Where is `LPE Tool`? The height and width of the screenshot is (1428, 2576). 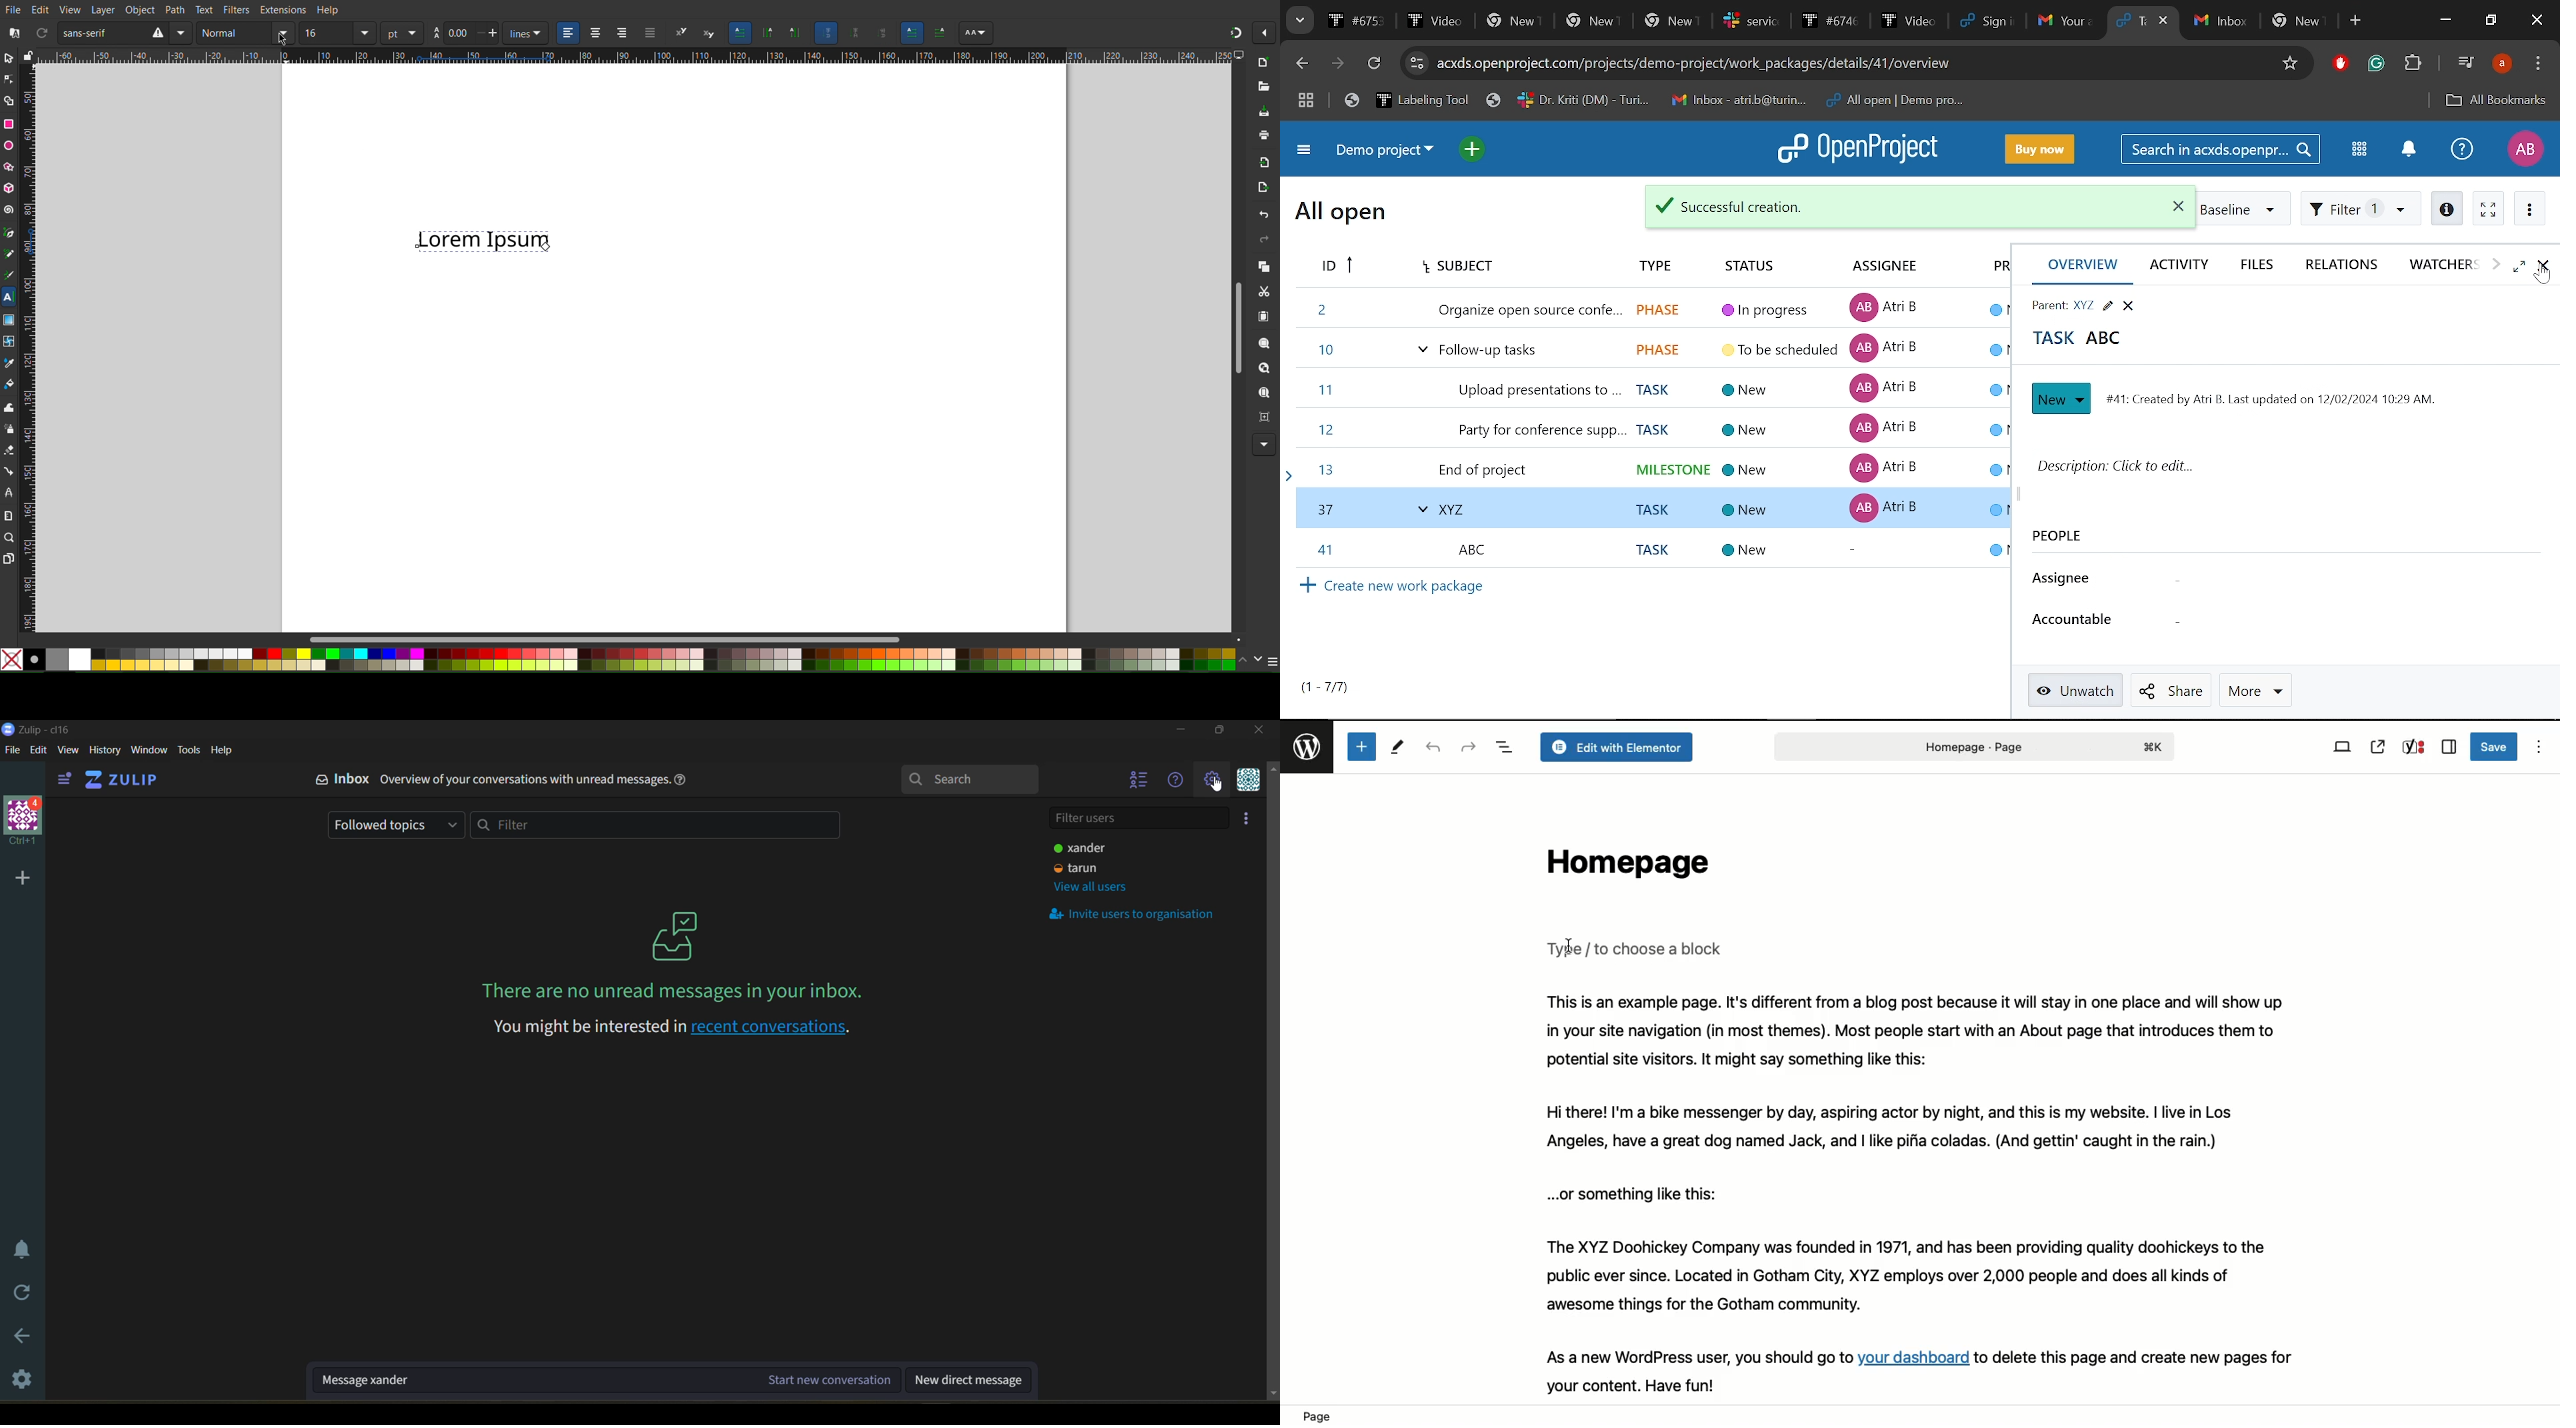 LPE Tool is located at coordinates (9, 493).